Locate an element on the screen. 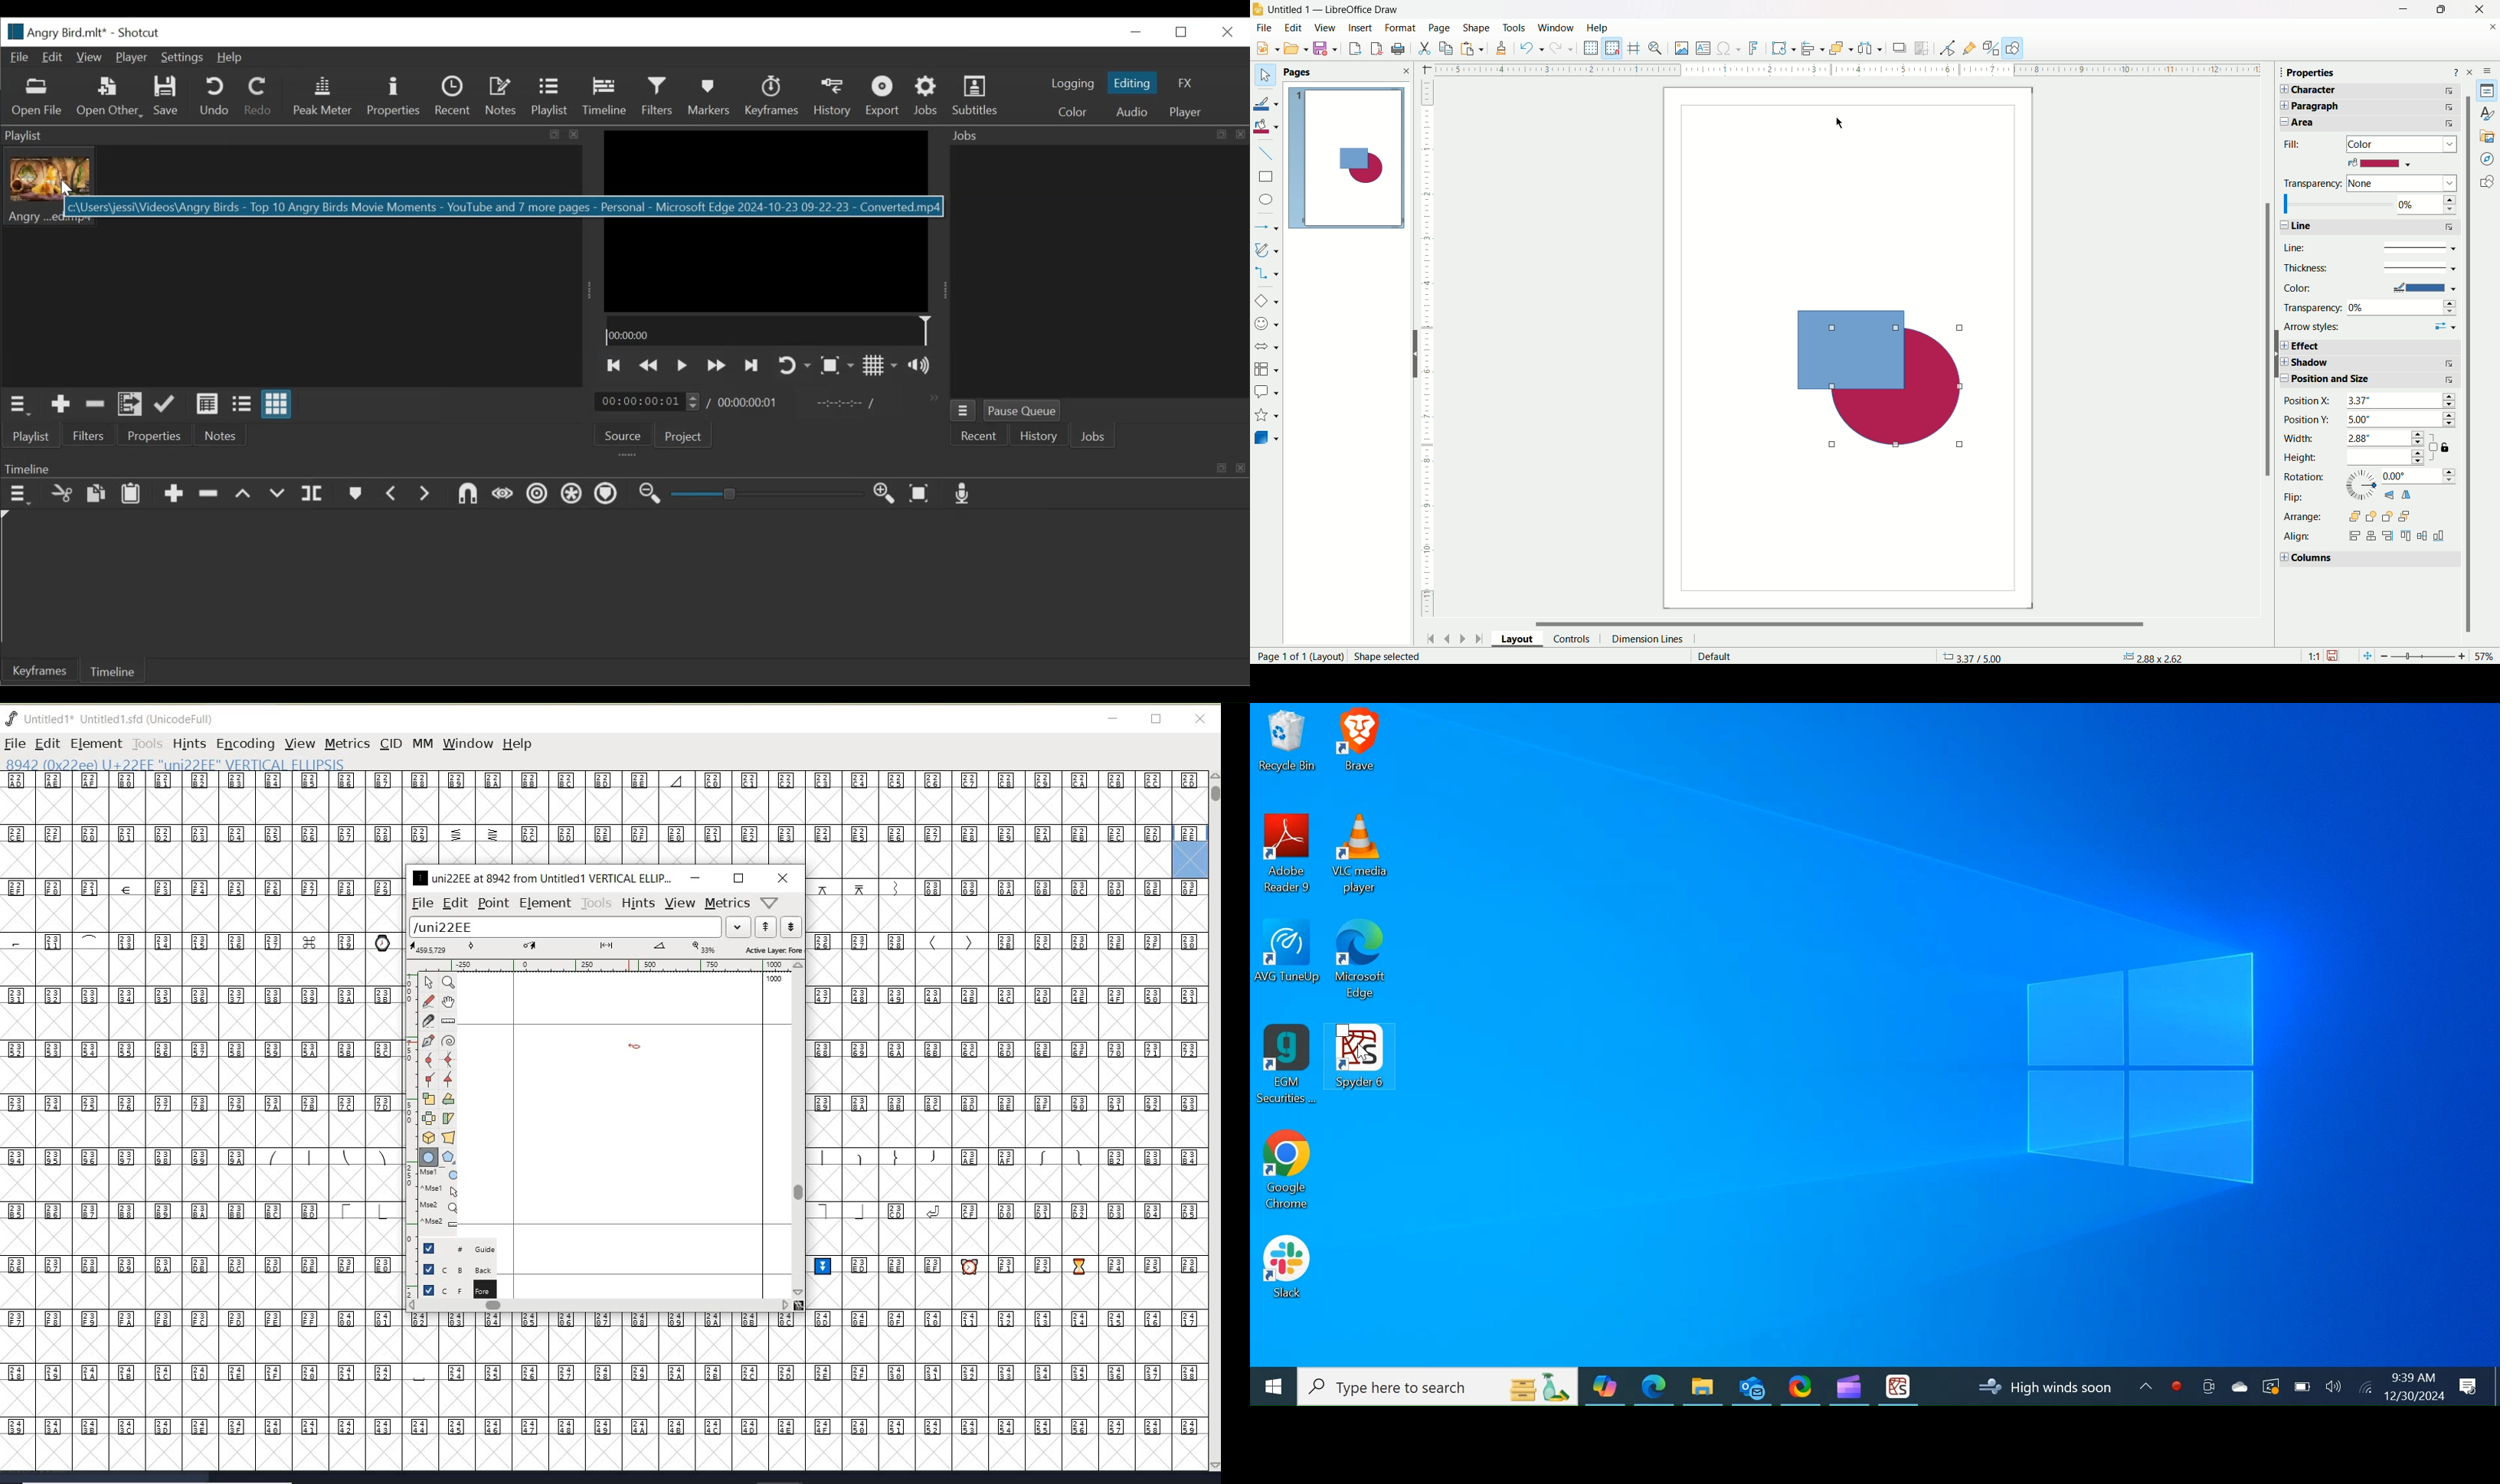 This screenshot has width=2520, height=1484. Playlist is located at coordinates (38, 435).